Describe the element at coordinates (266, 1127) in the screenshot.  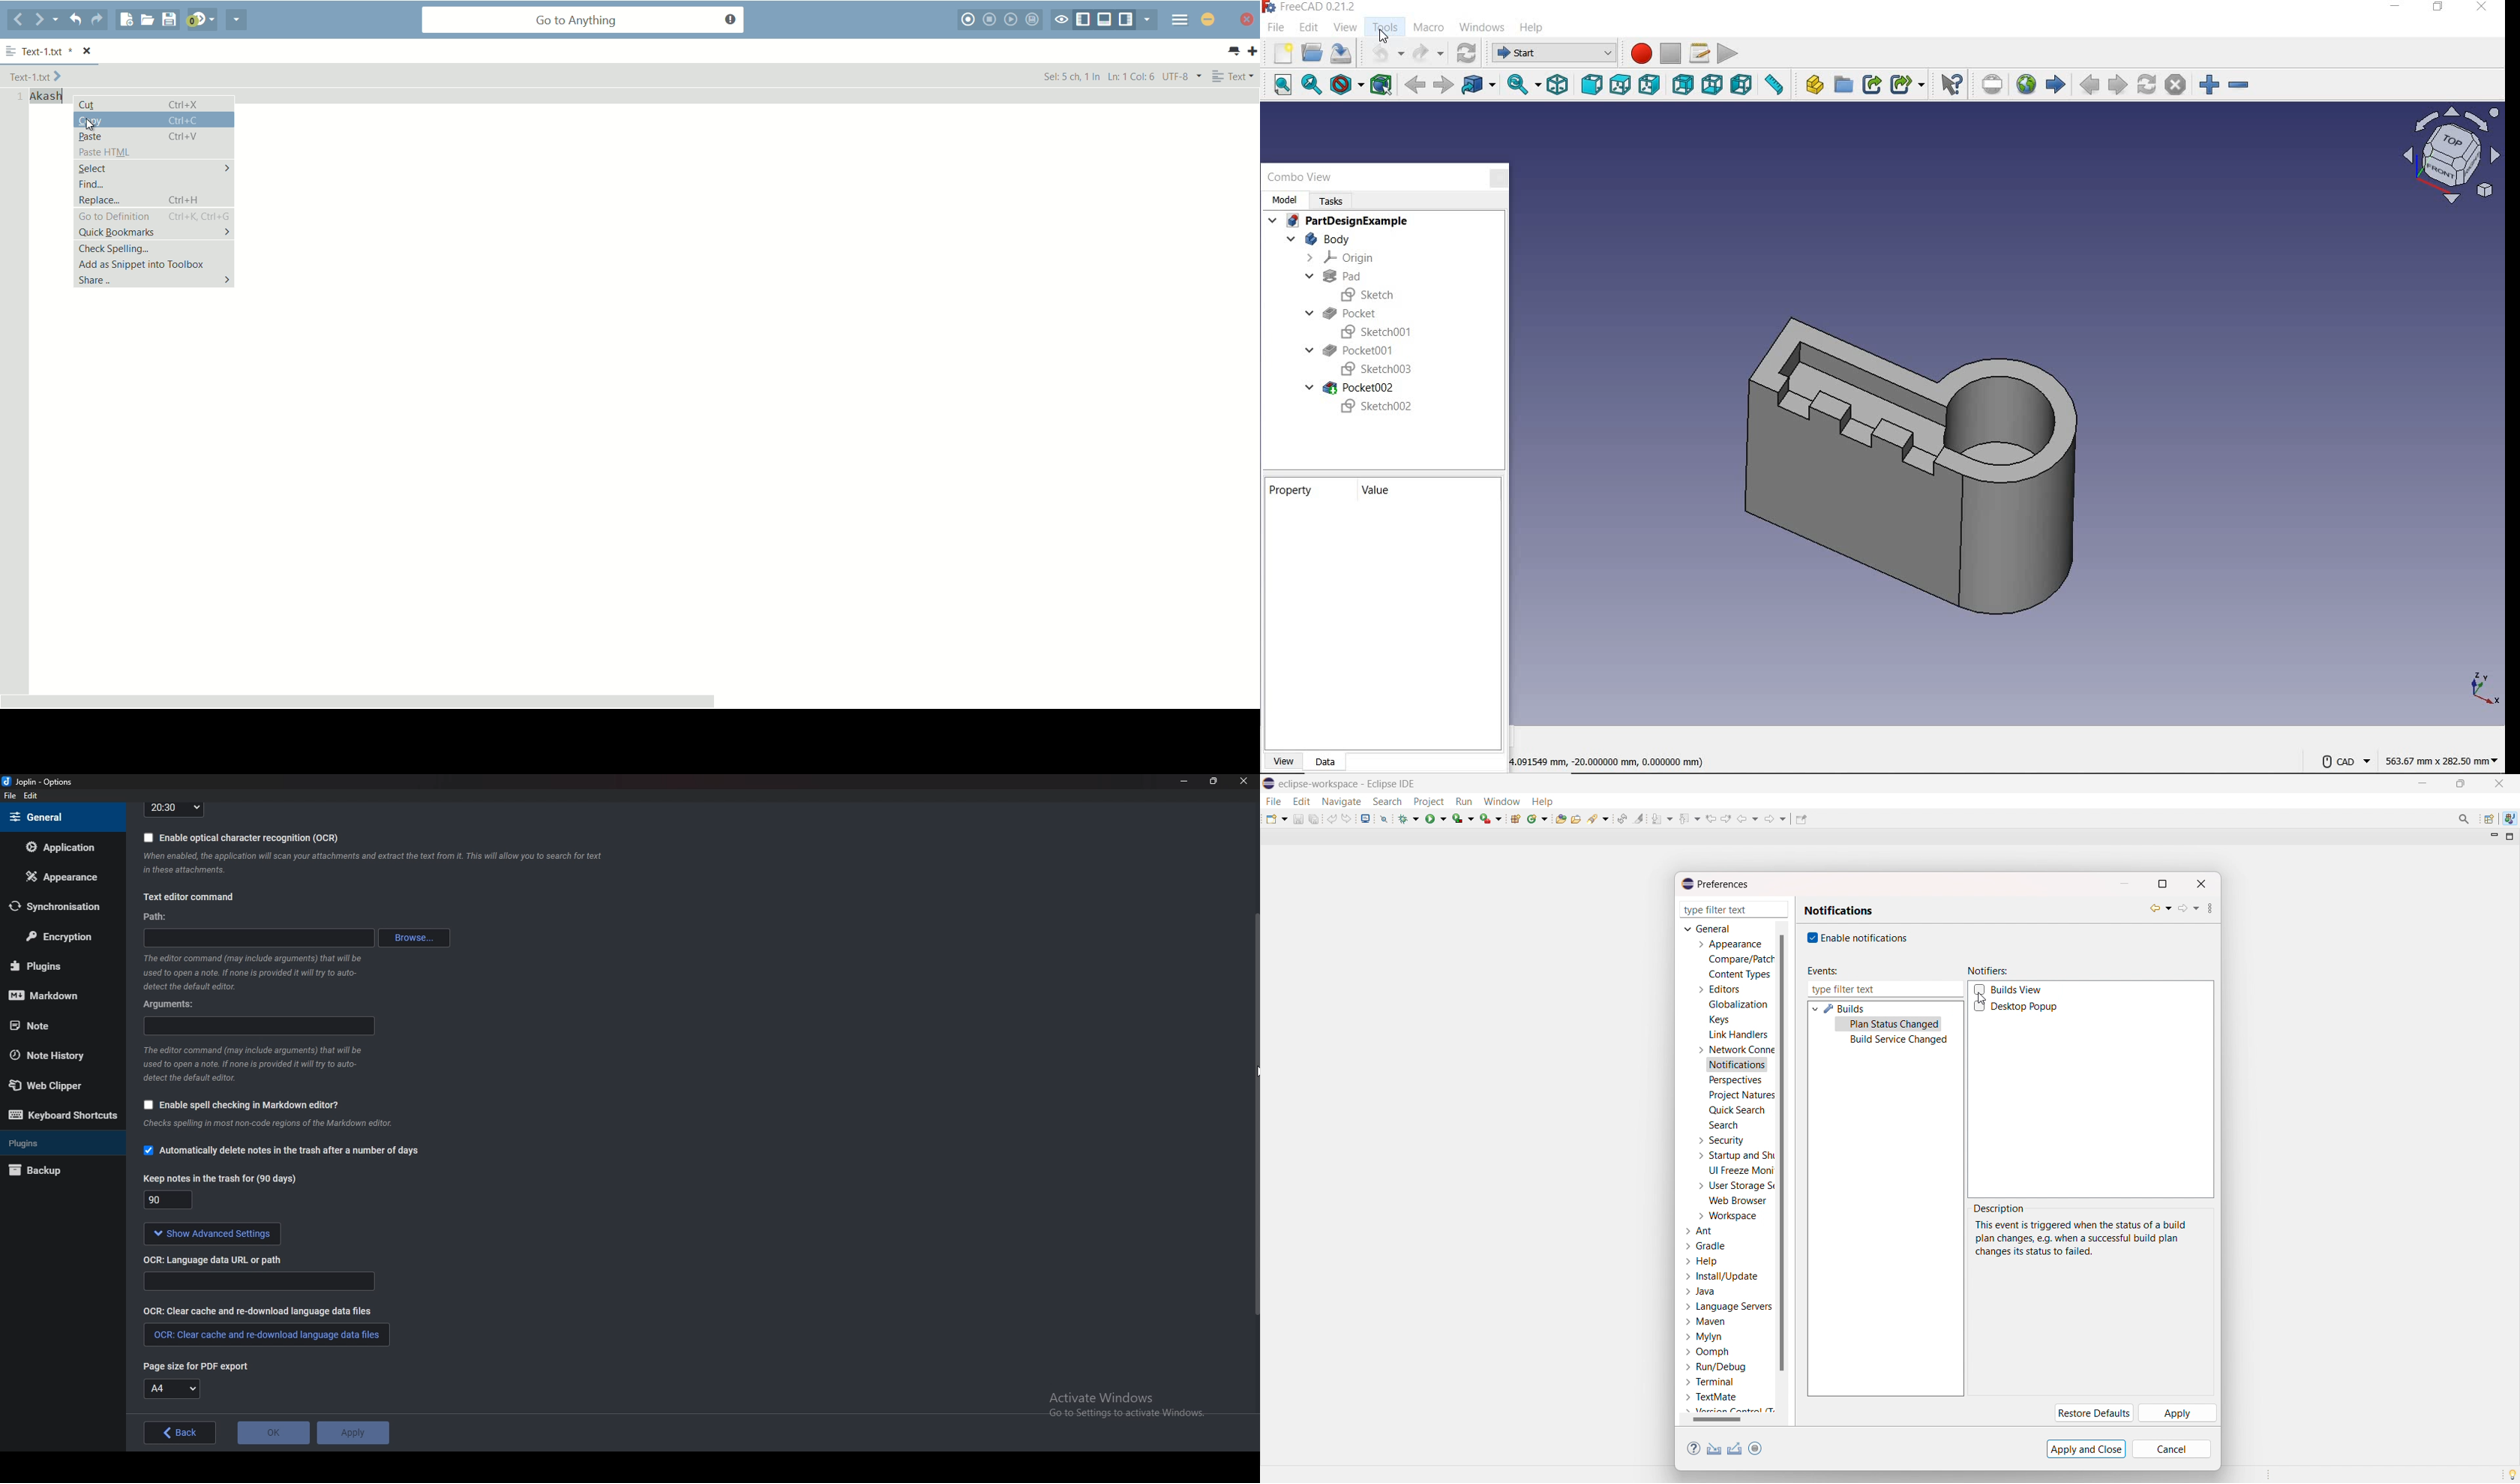
I see `Info on spell checking` at that location.